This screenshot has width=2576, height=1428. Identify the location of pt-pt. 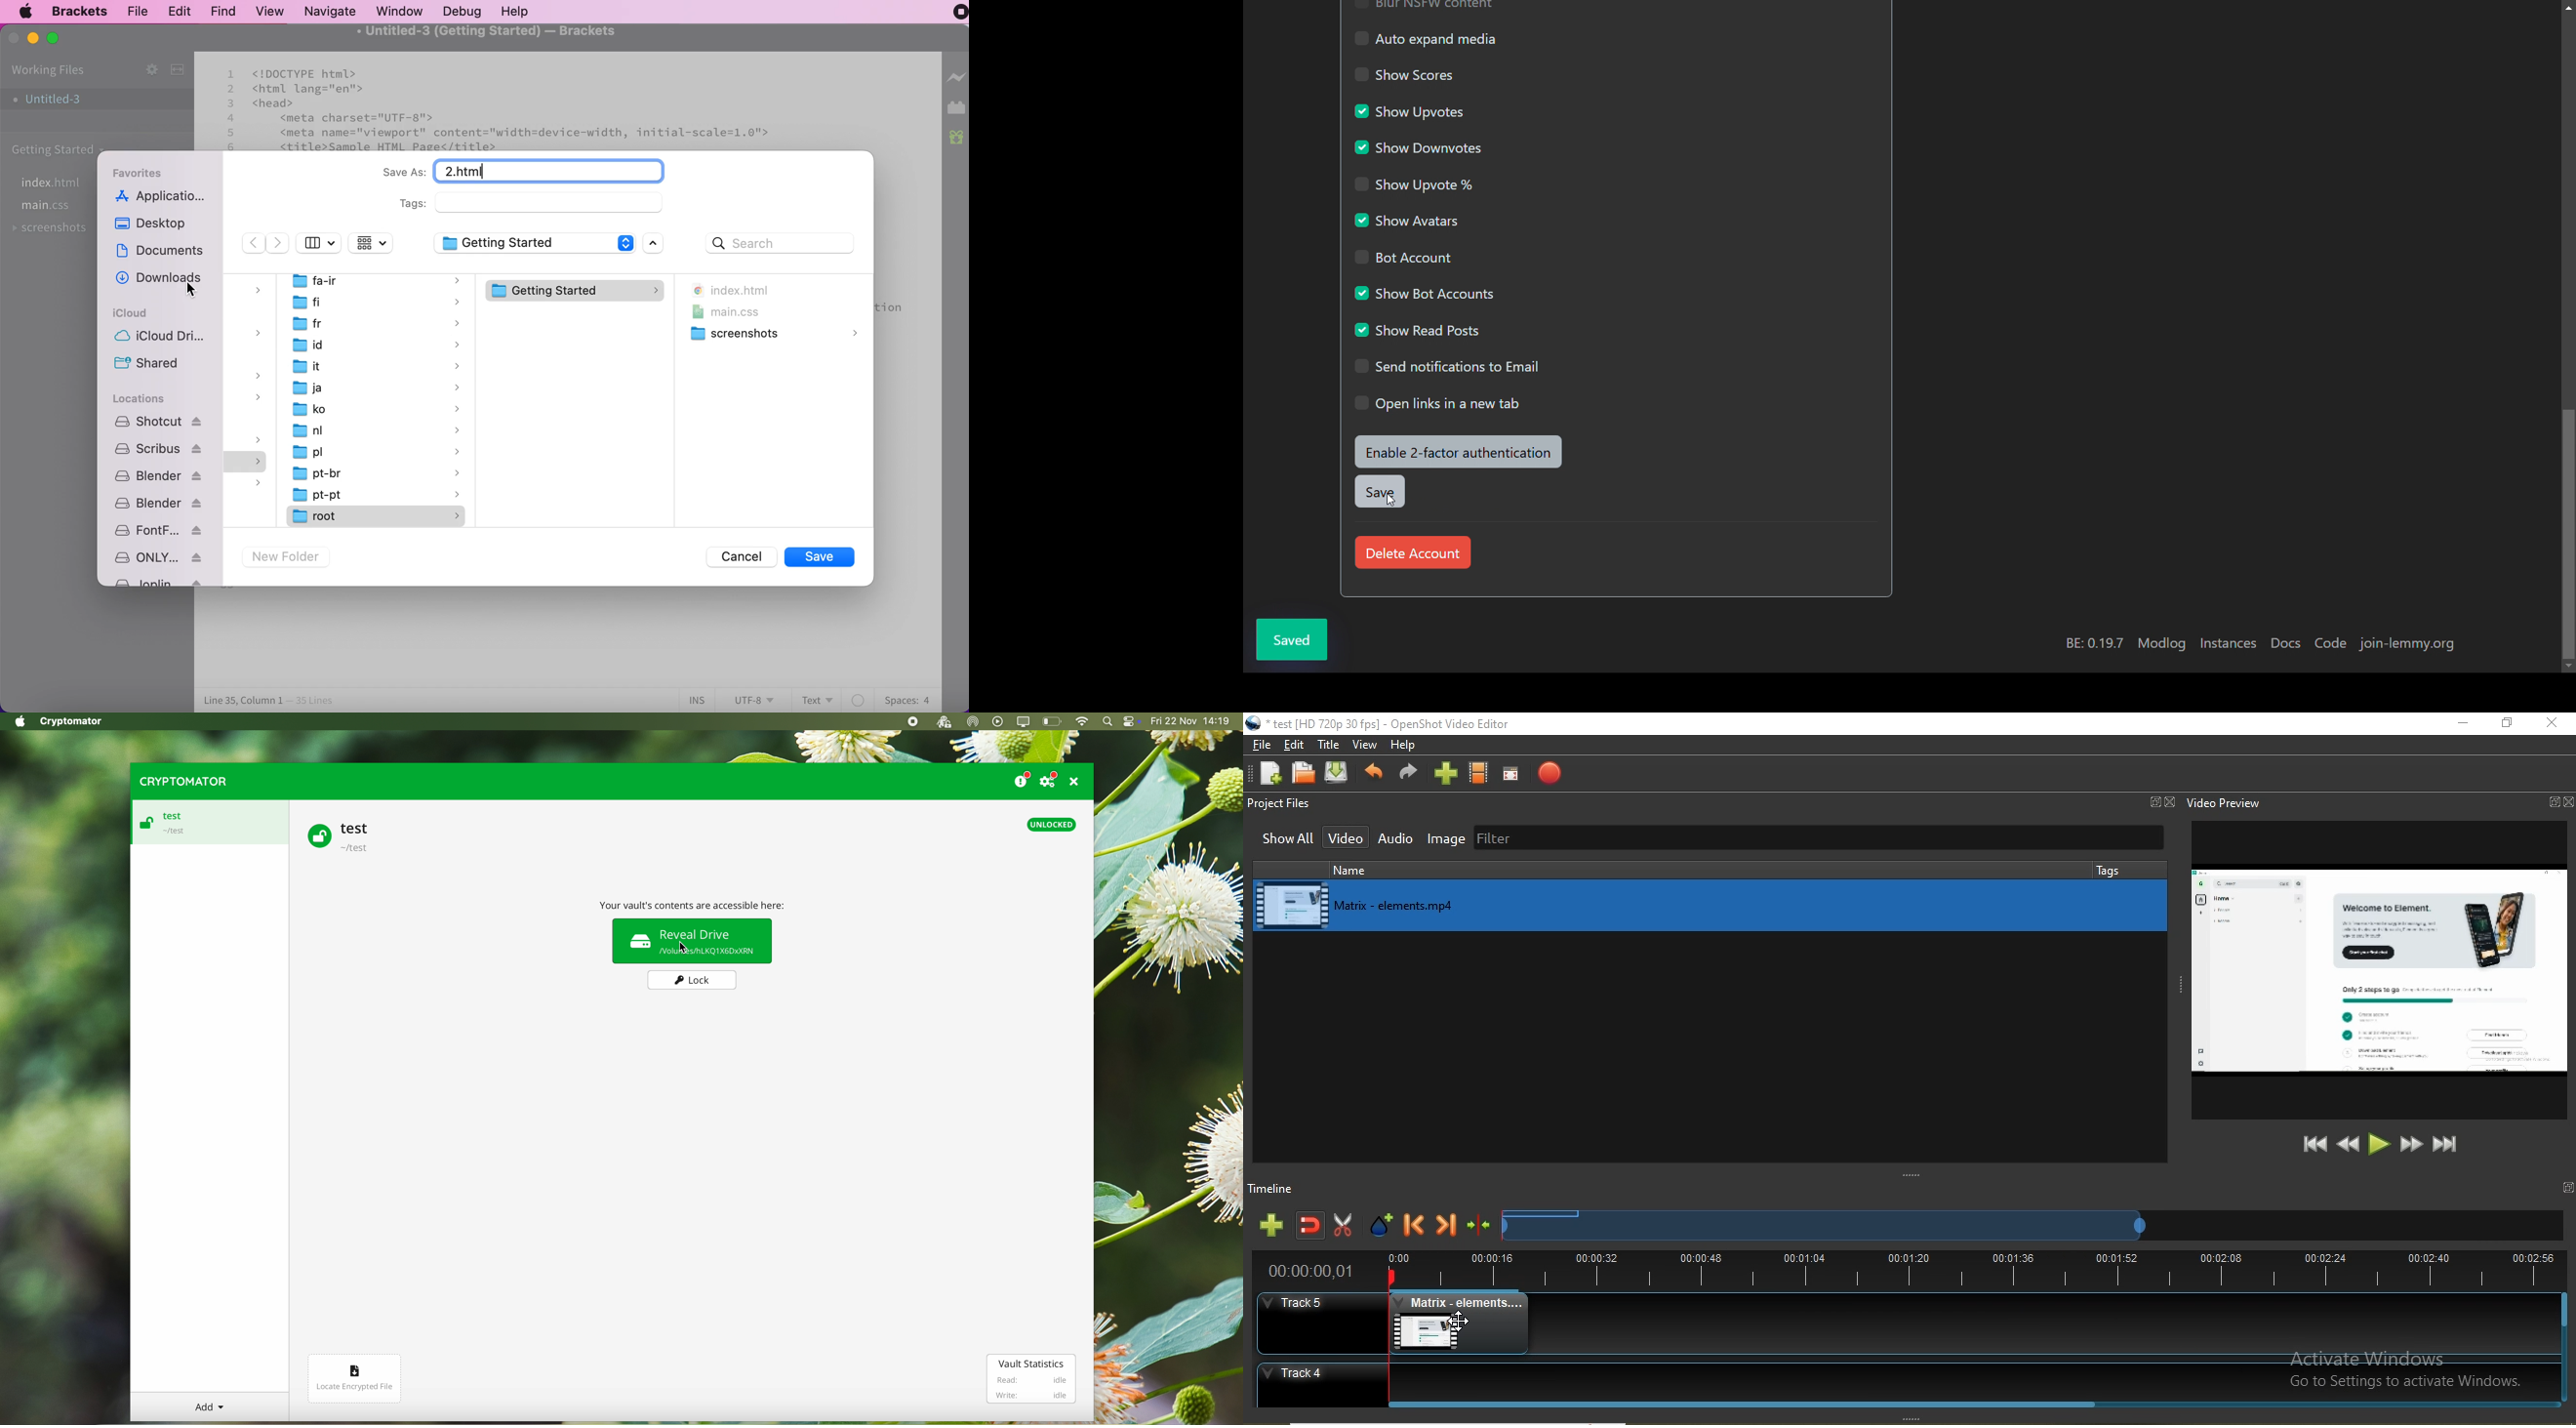
(377, 493).